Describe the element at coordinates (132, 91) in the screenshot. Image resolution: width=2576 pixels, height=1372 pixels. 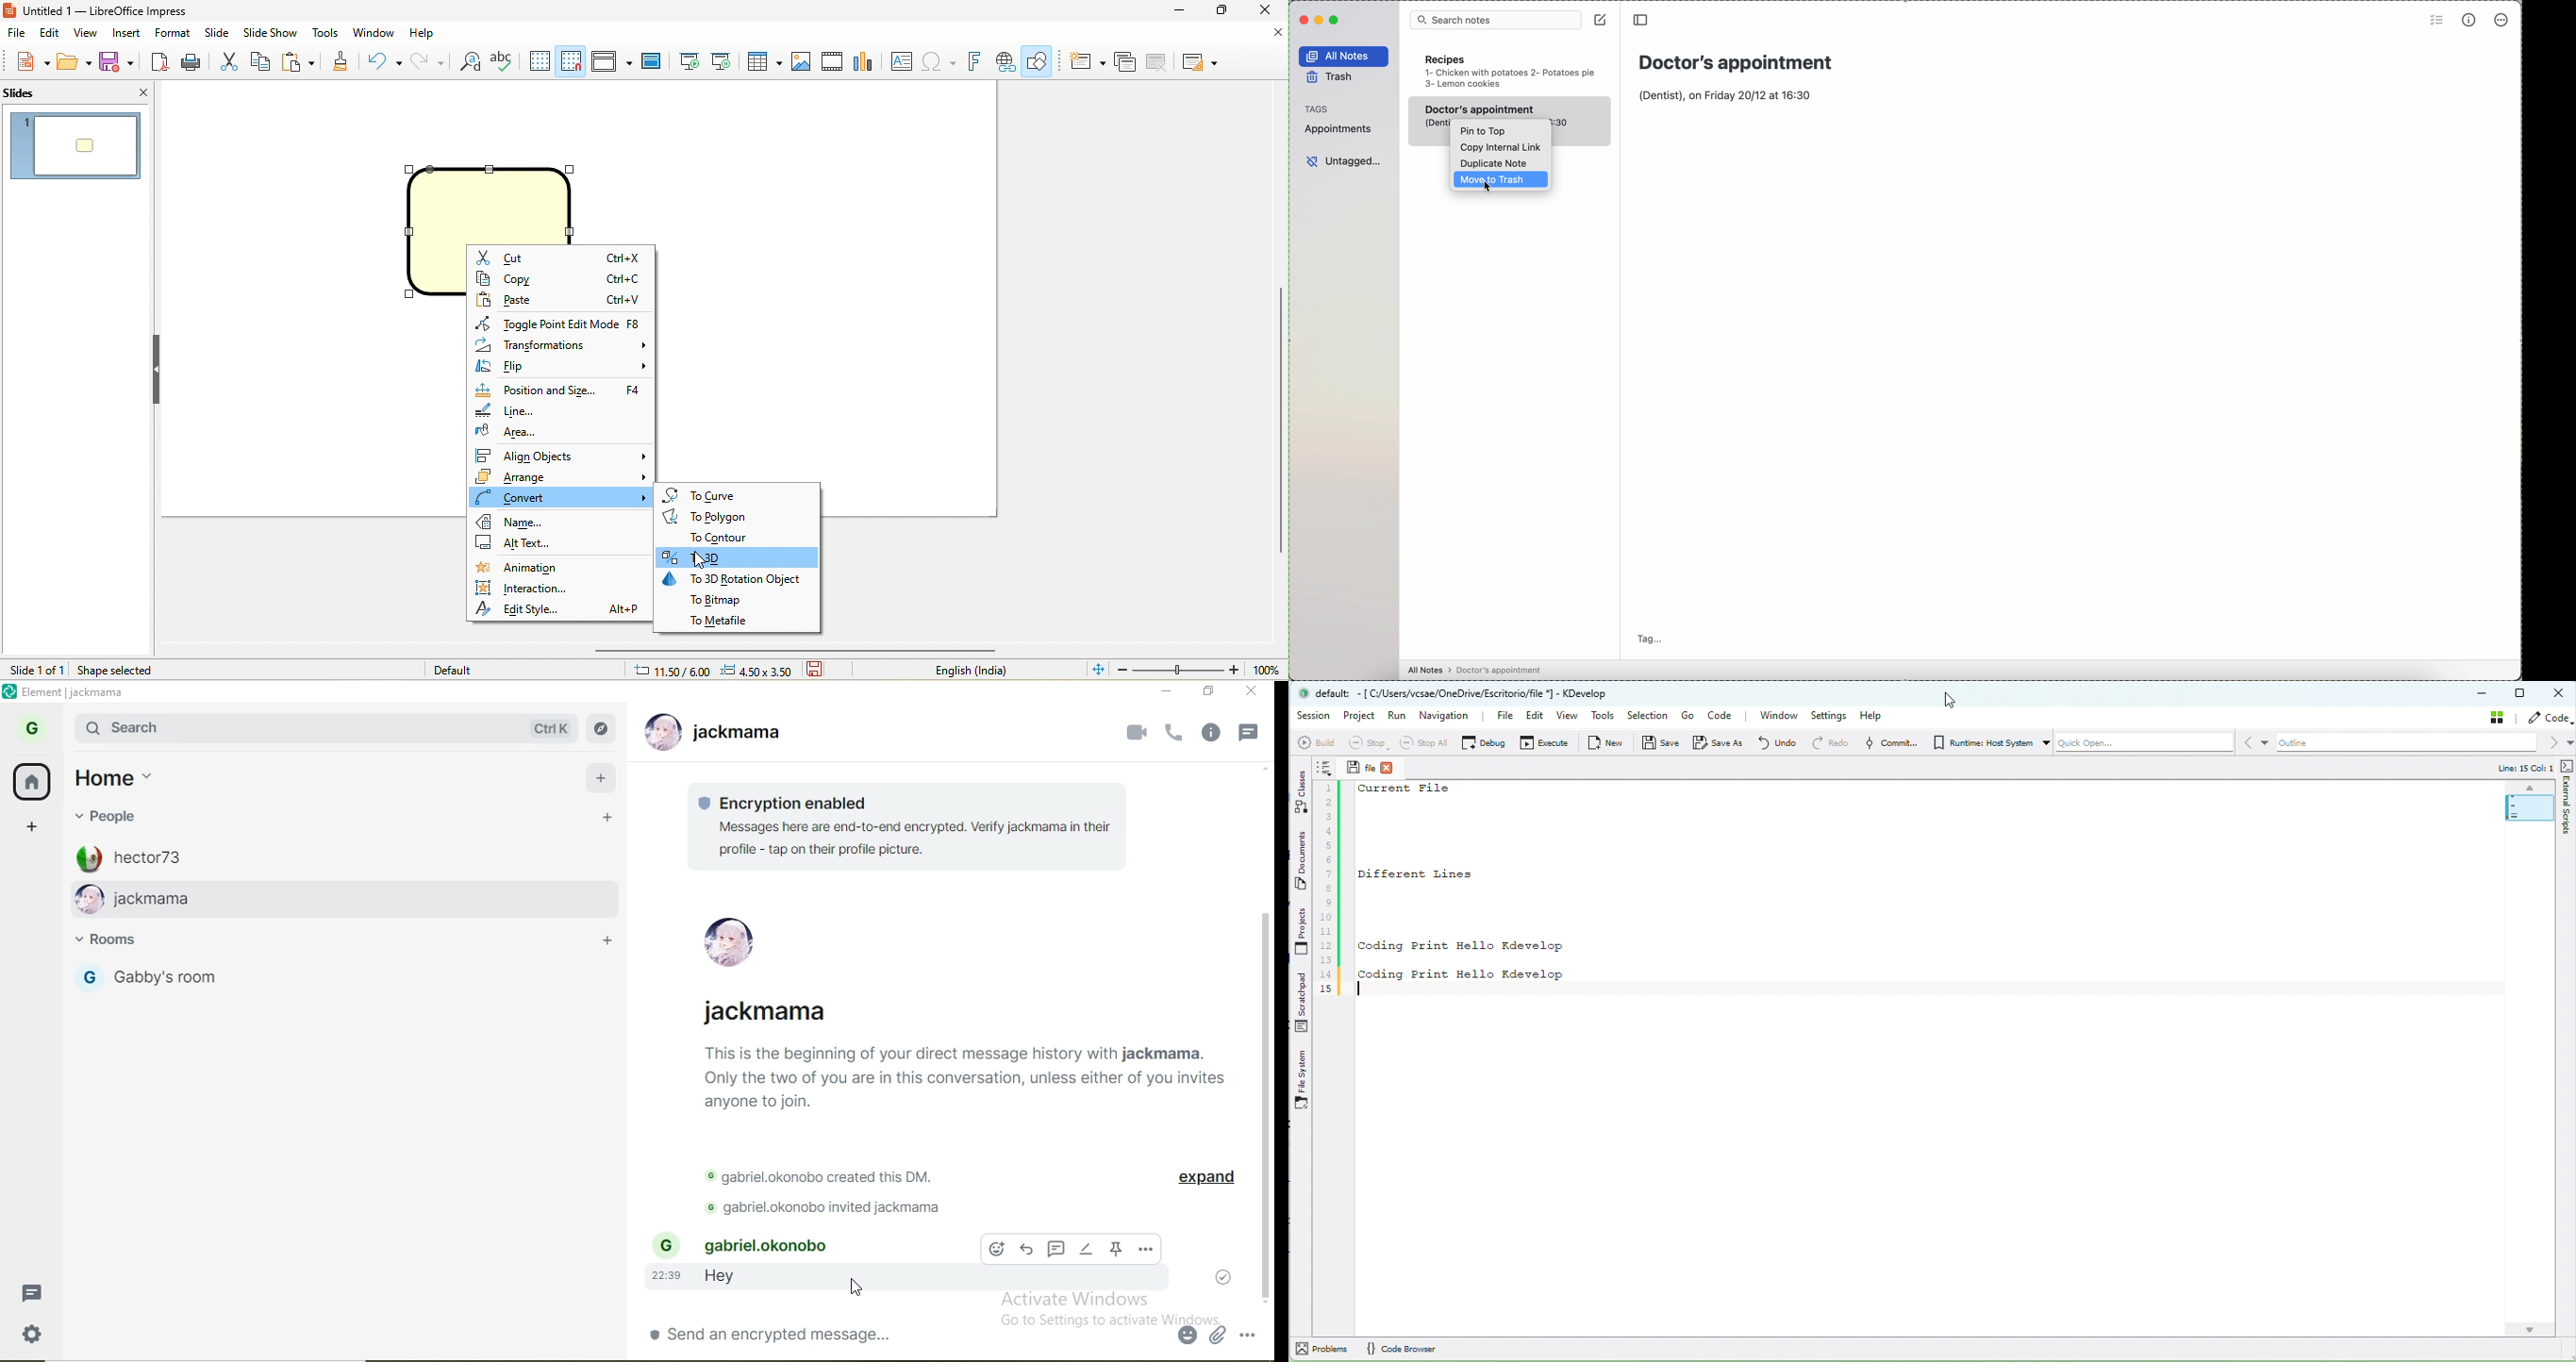
I see `close` at that location.